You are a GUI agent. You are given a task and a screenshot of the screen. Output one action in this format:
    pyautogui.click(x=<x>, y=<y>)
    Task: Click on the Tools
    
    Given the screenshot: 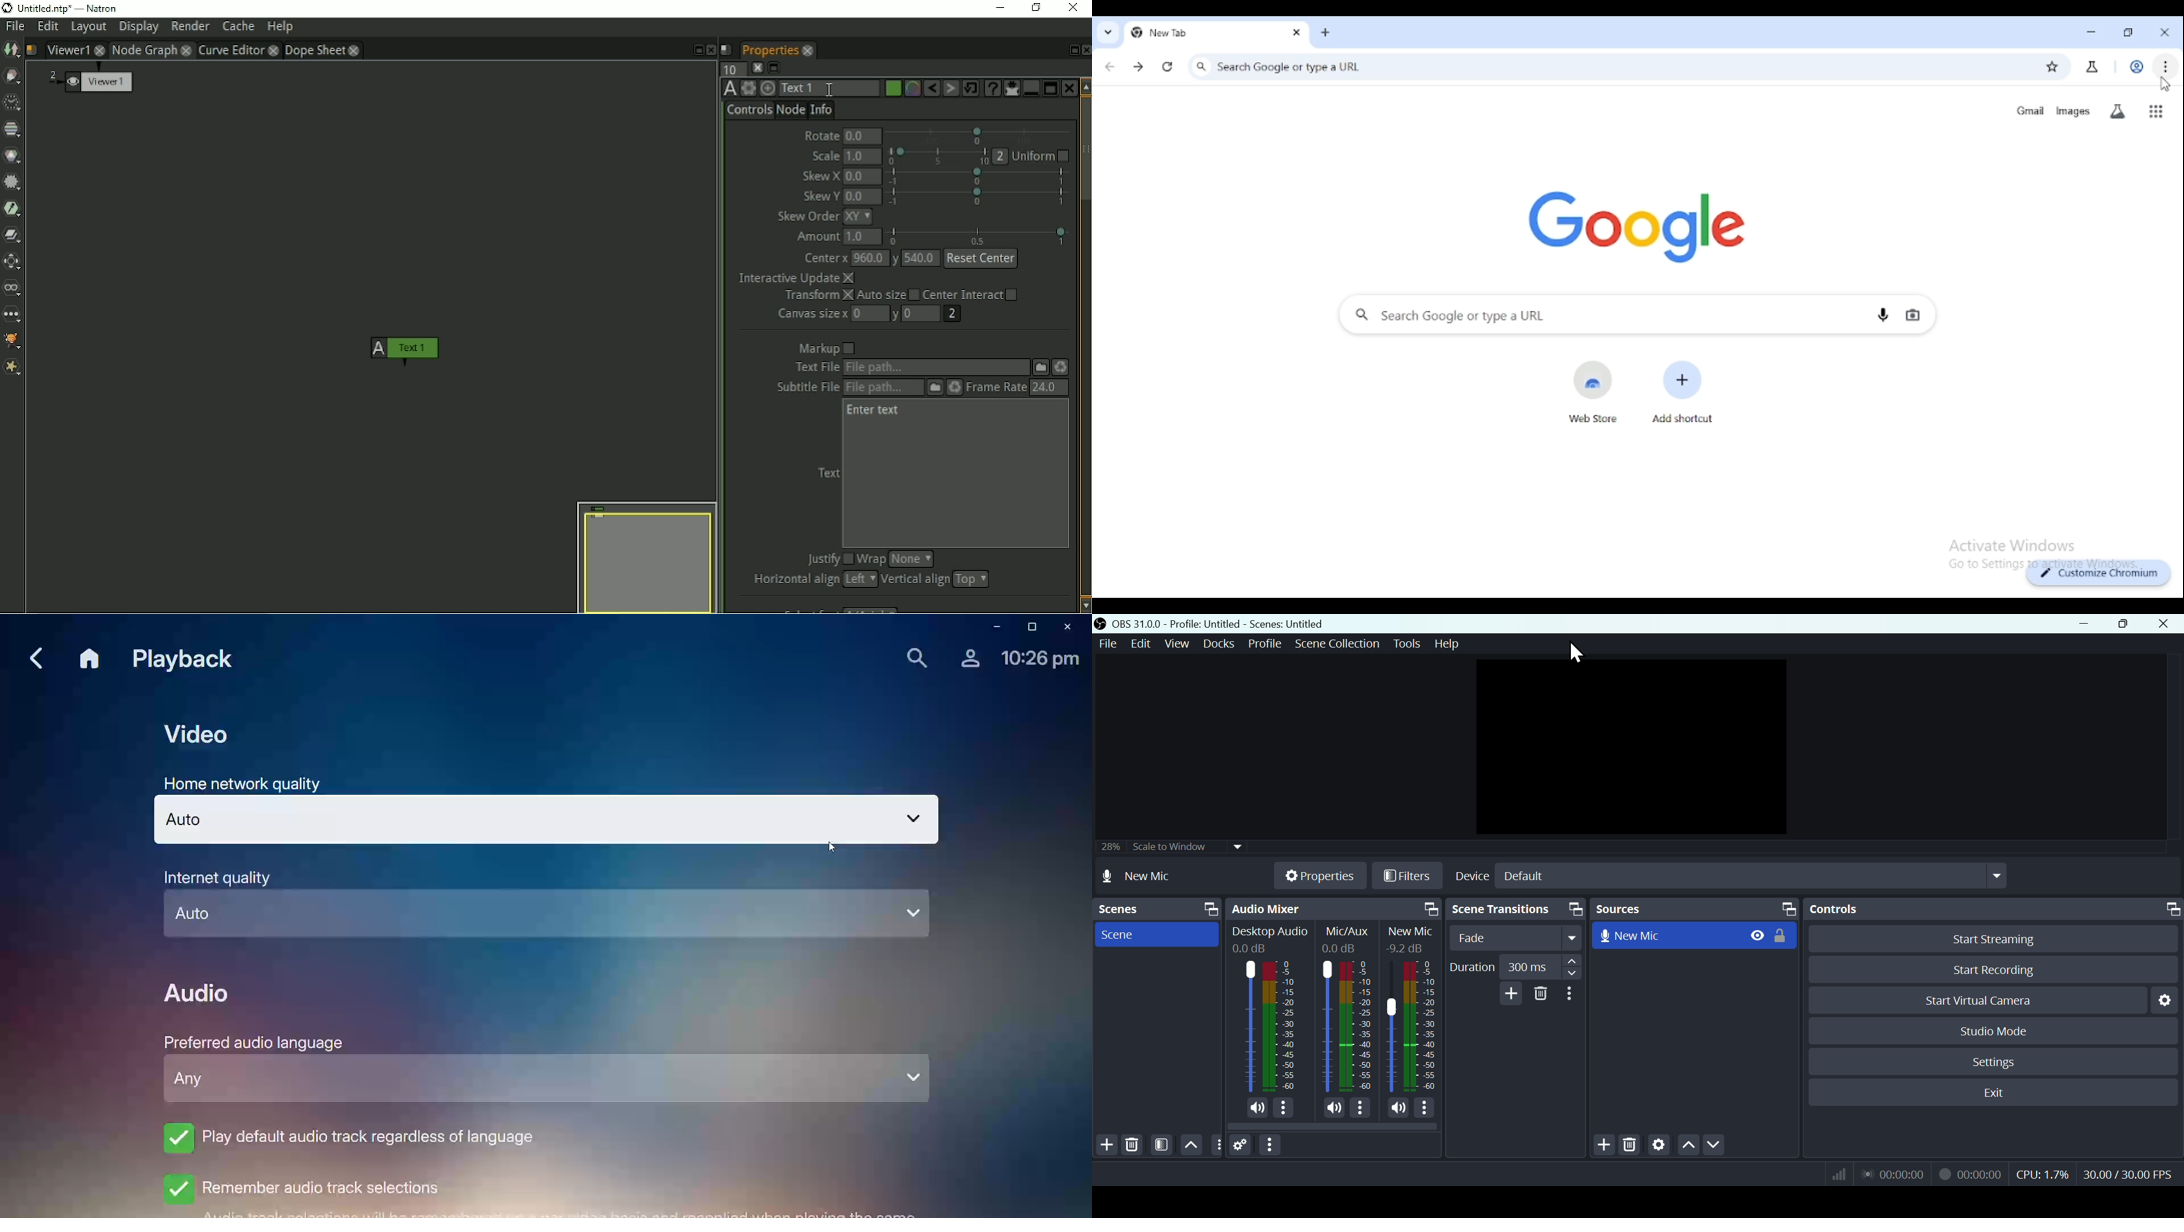 What is the action you would take?
    pyautogui.click(x=1409, y=644)
    